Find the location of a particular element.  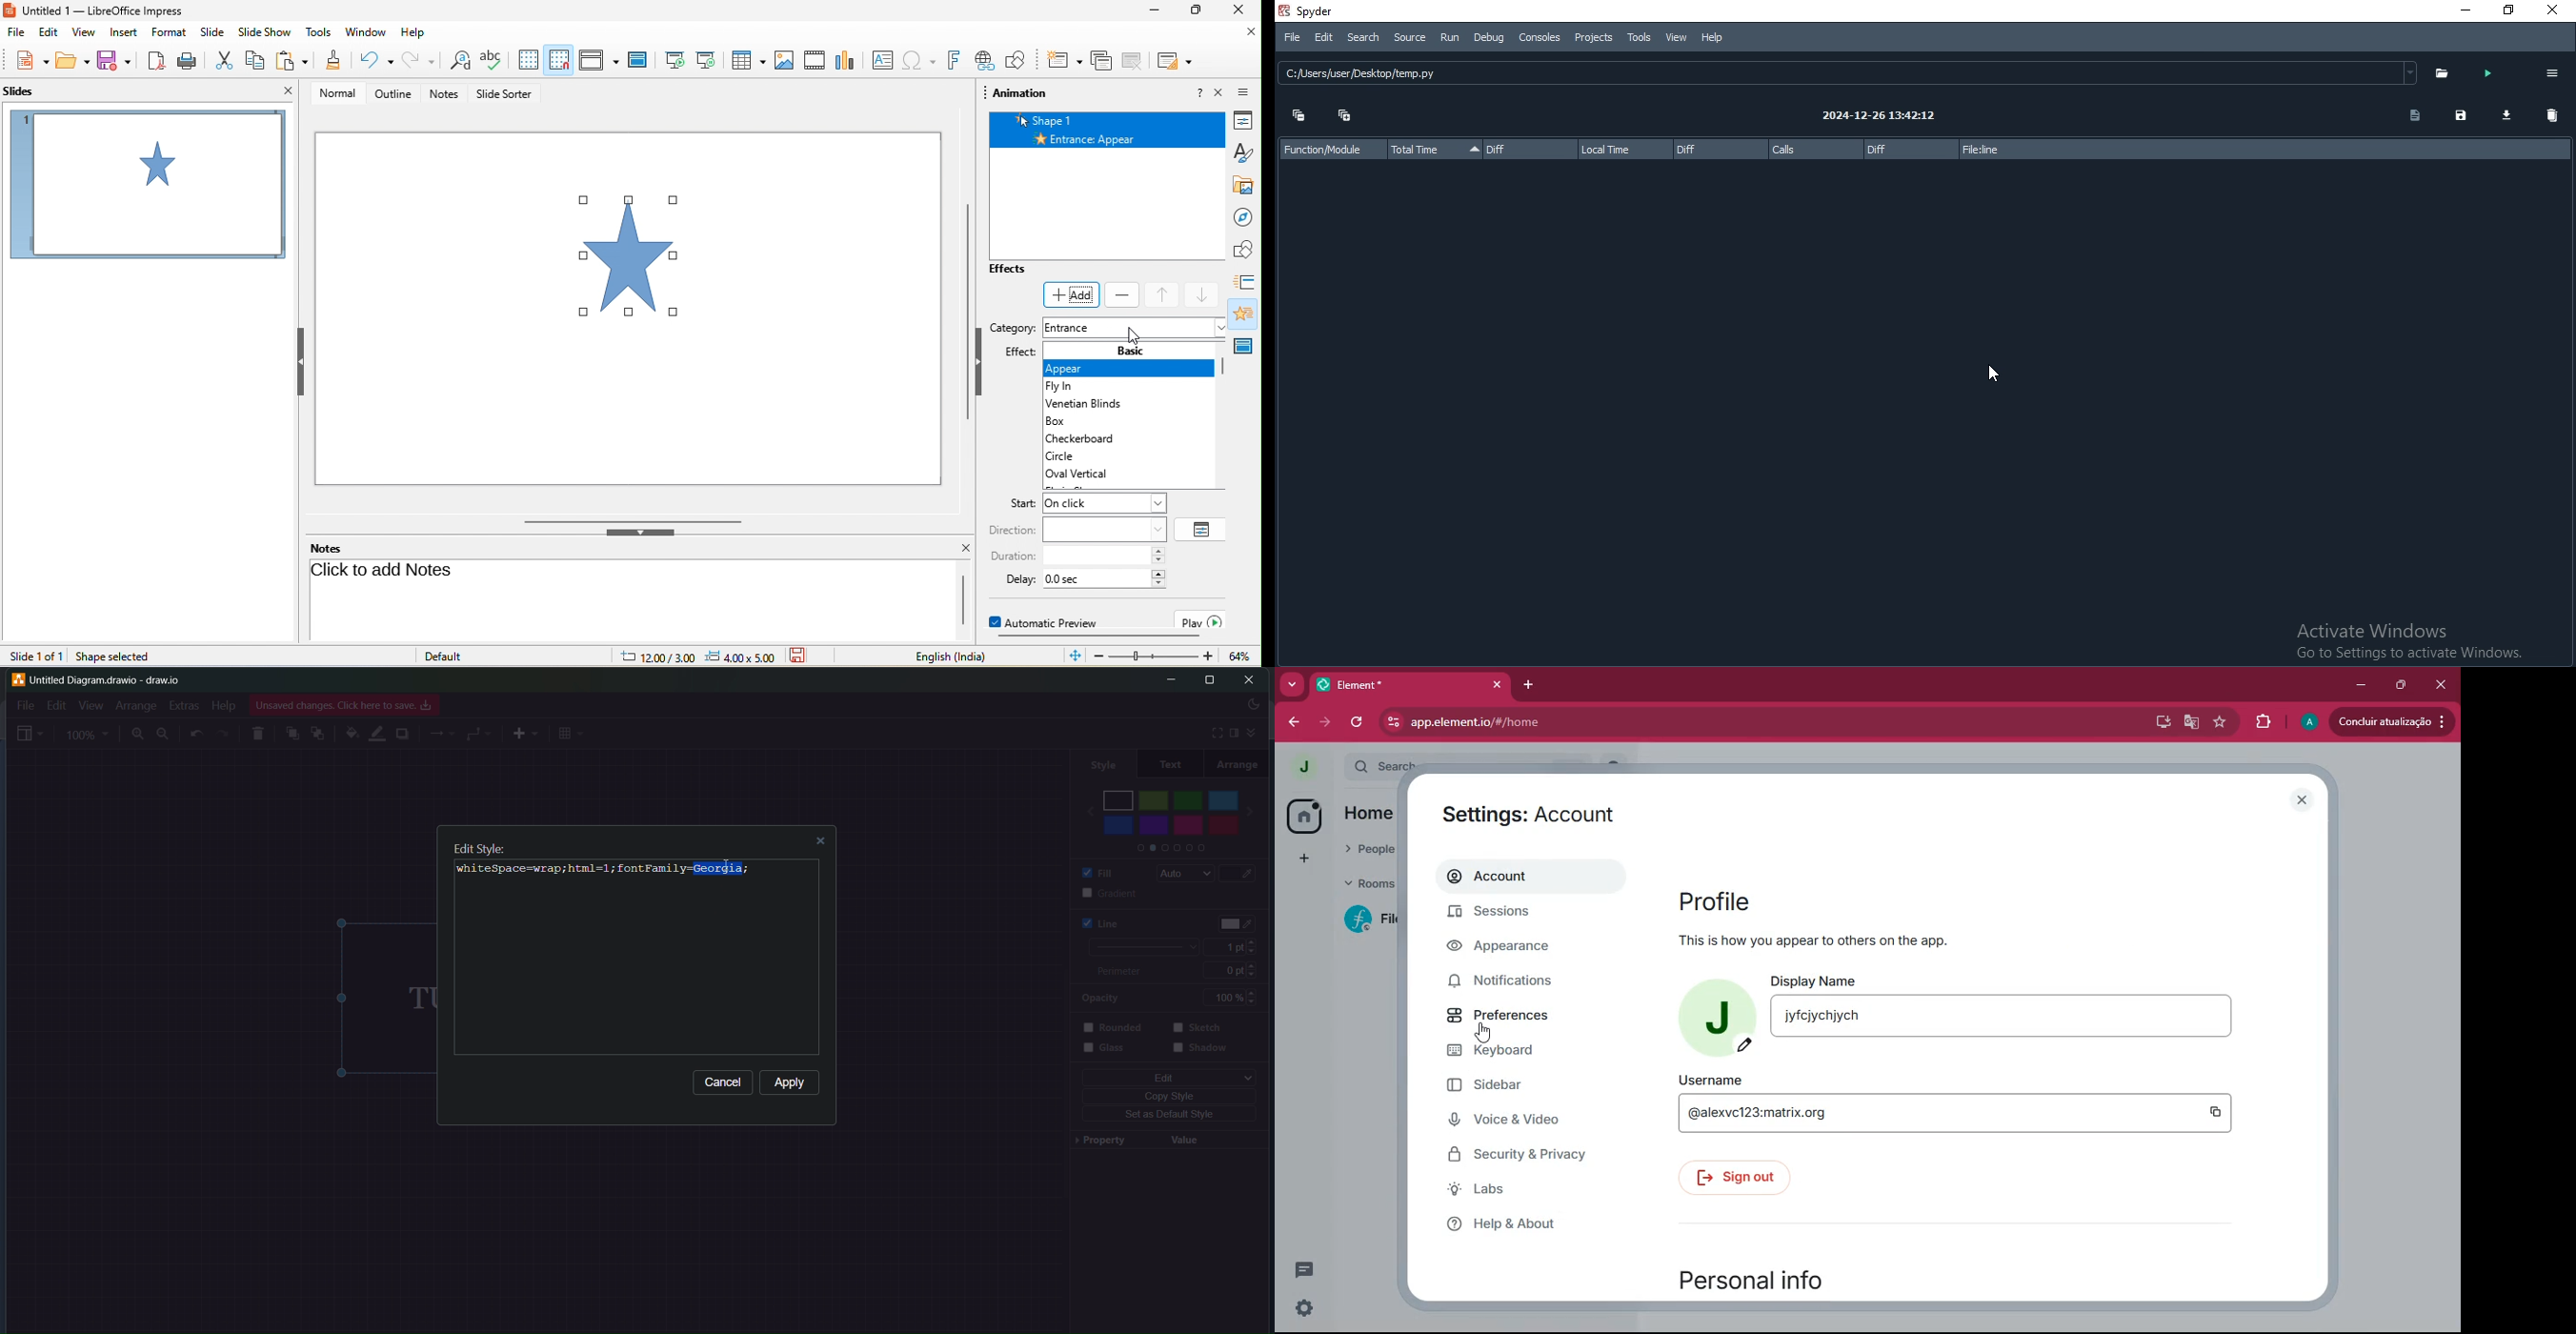

oval vertical is located at coordinates (1091, 474).